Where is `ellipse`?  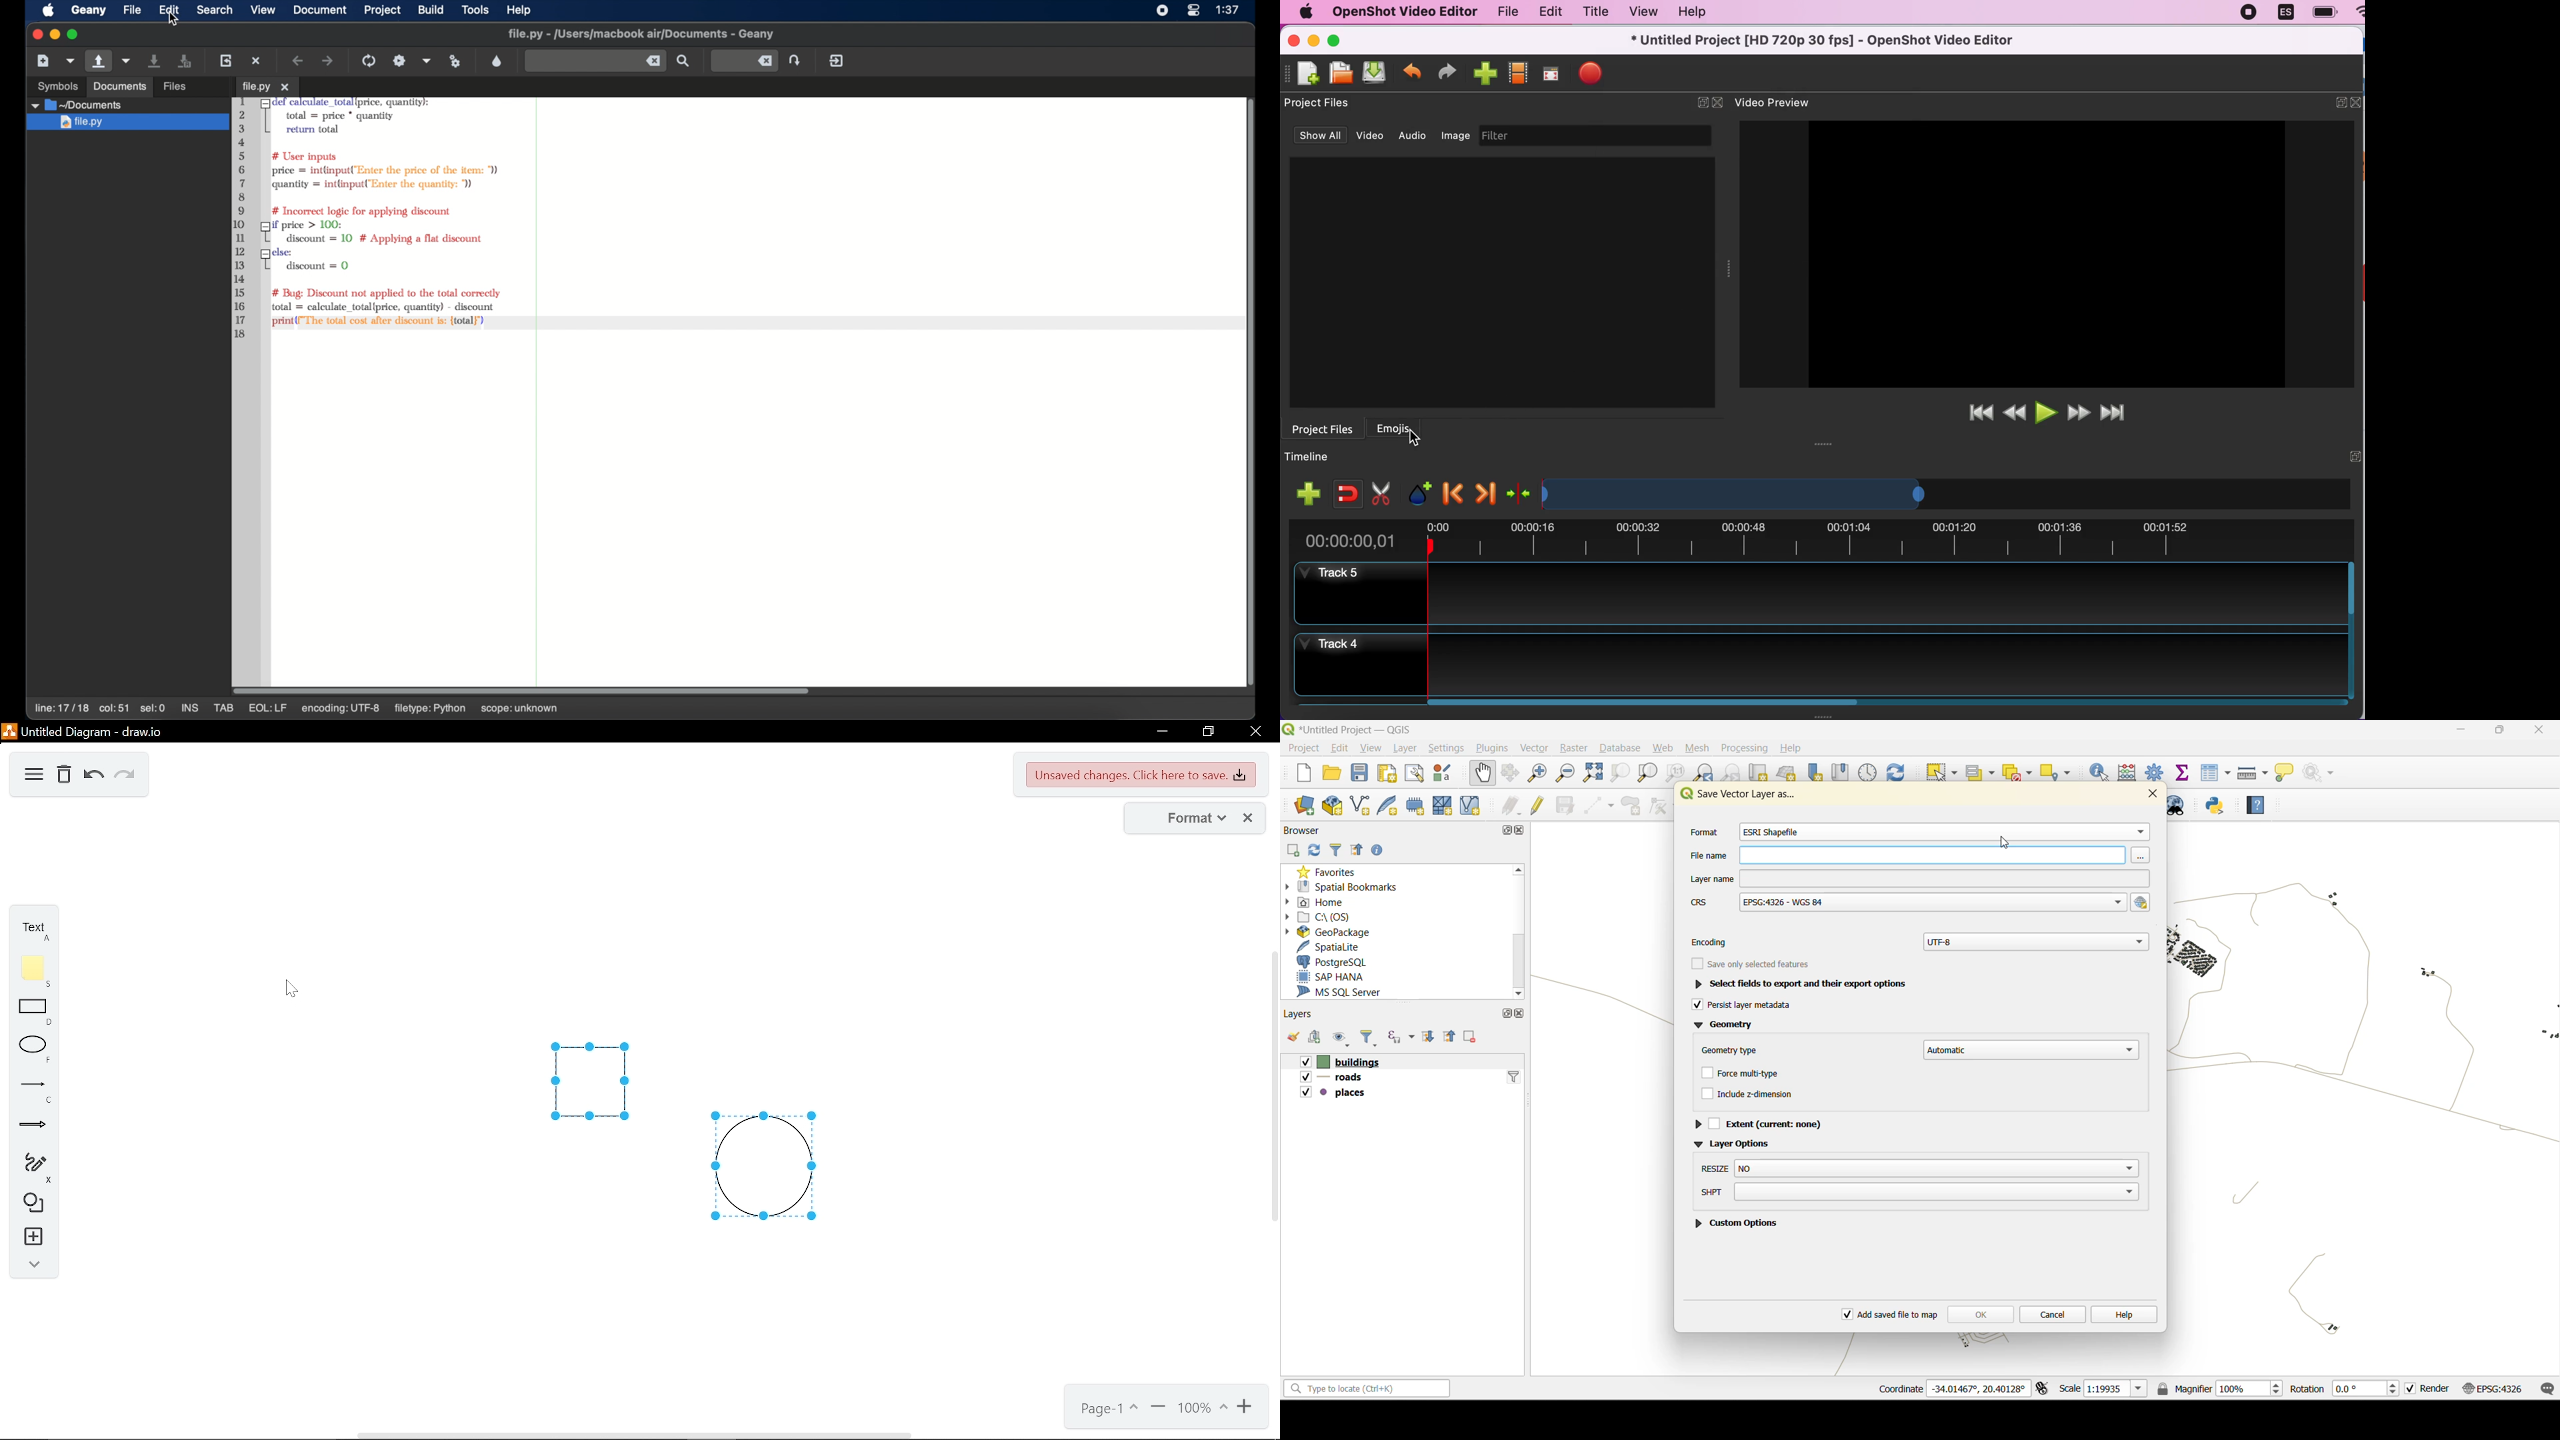 ellipse is located at coordinates (30, 1051).